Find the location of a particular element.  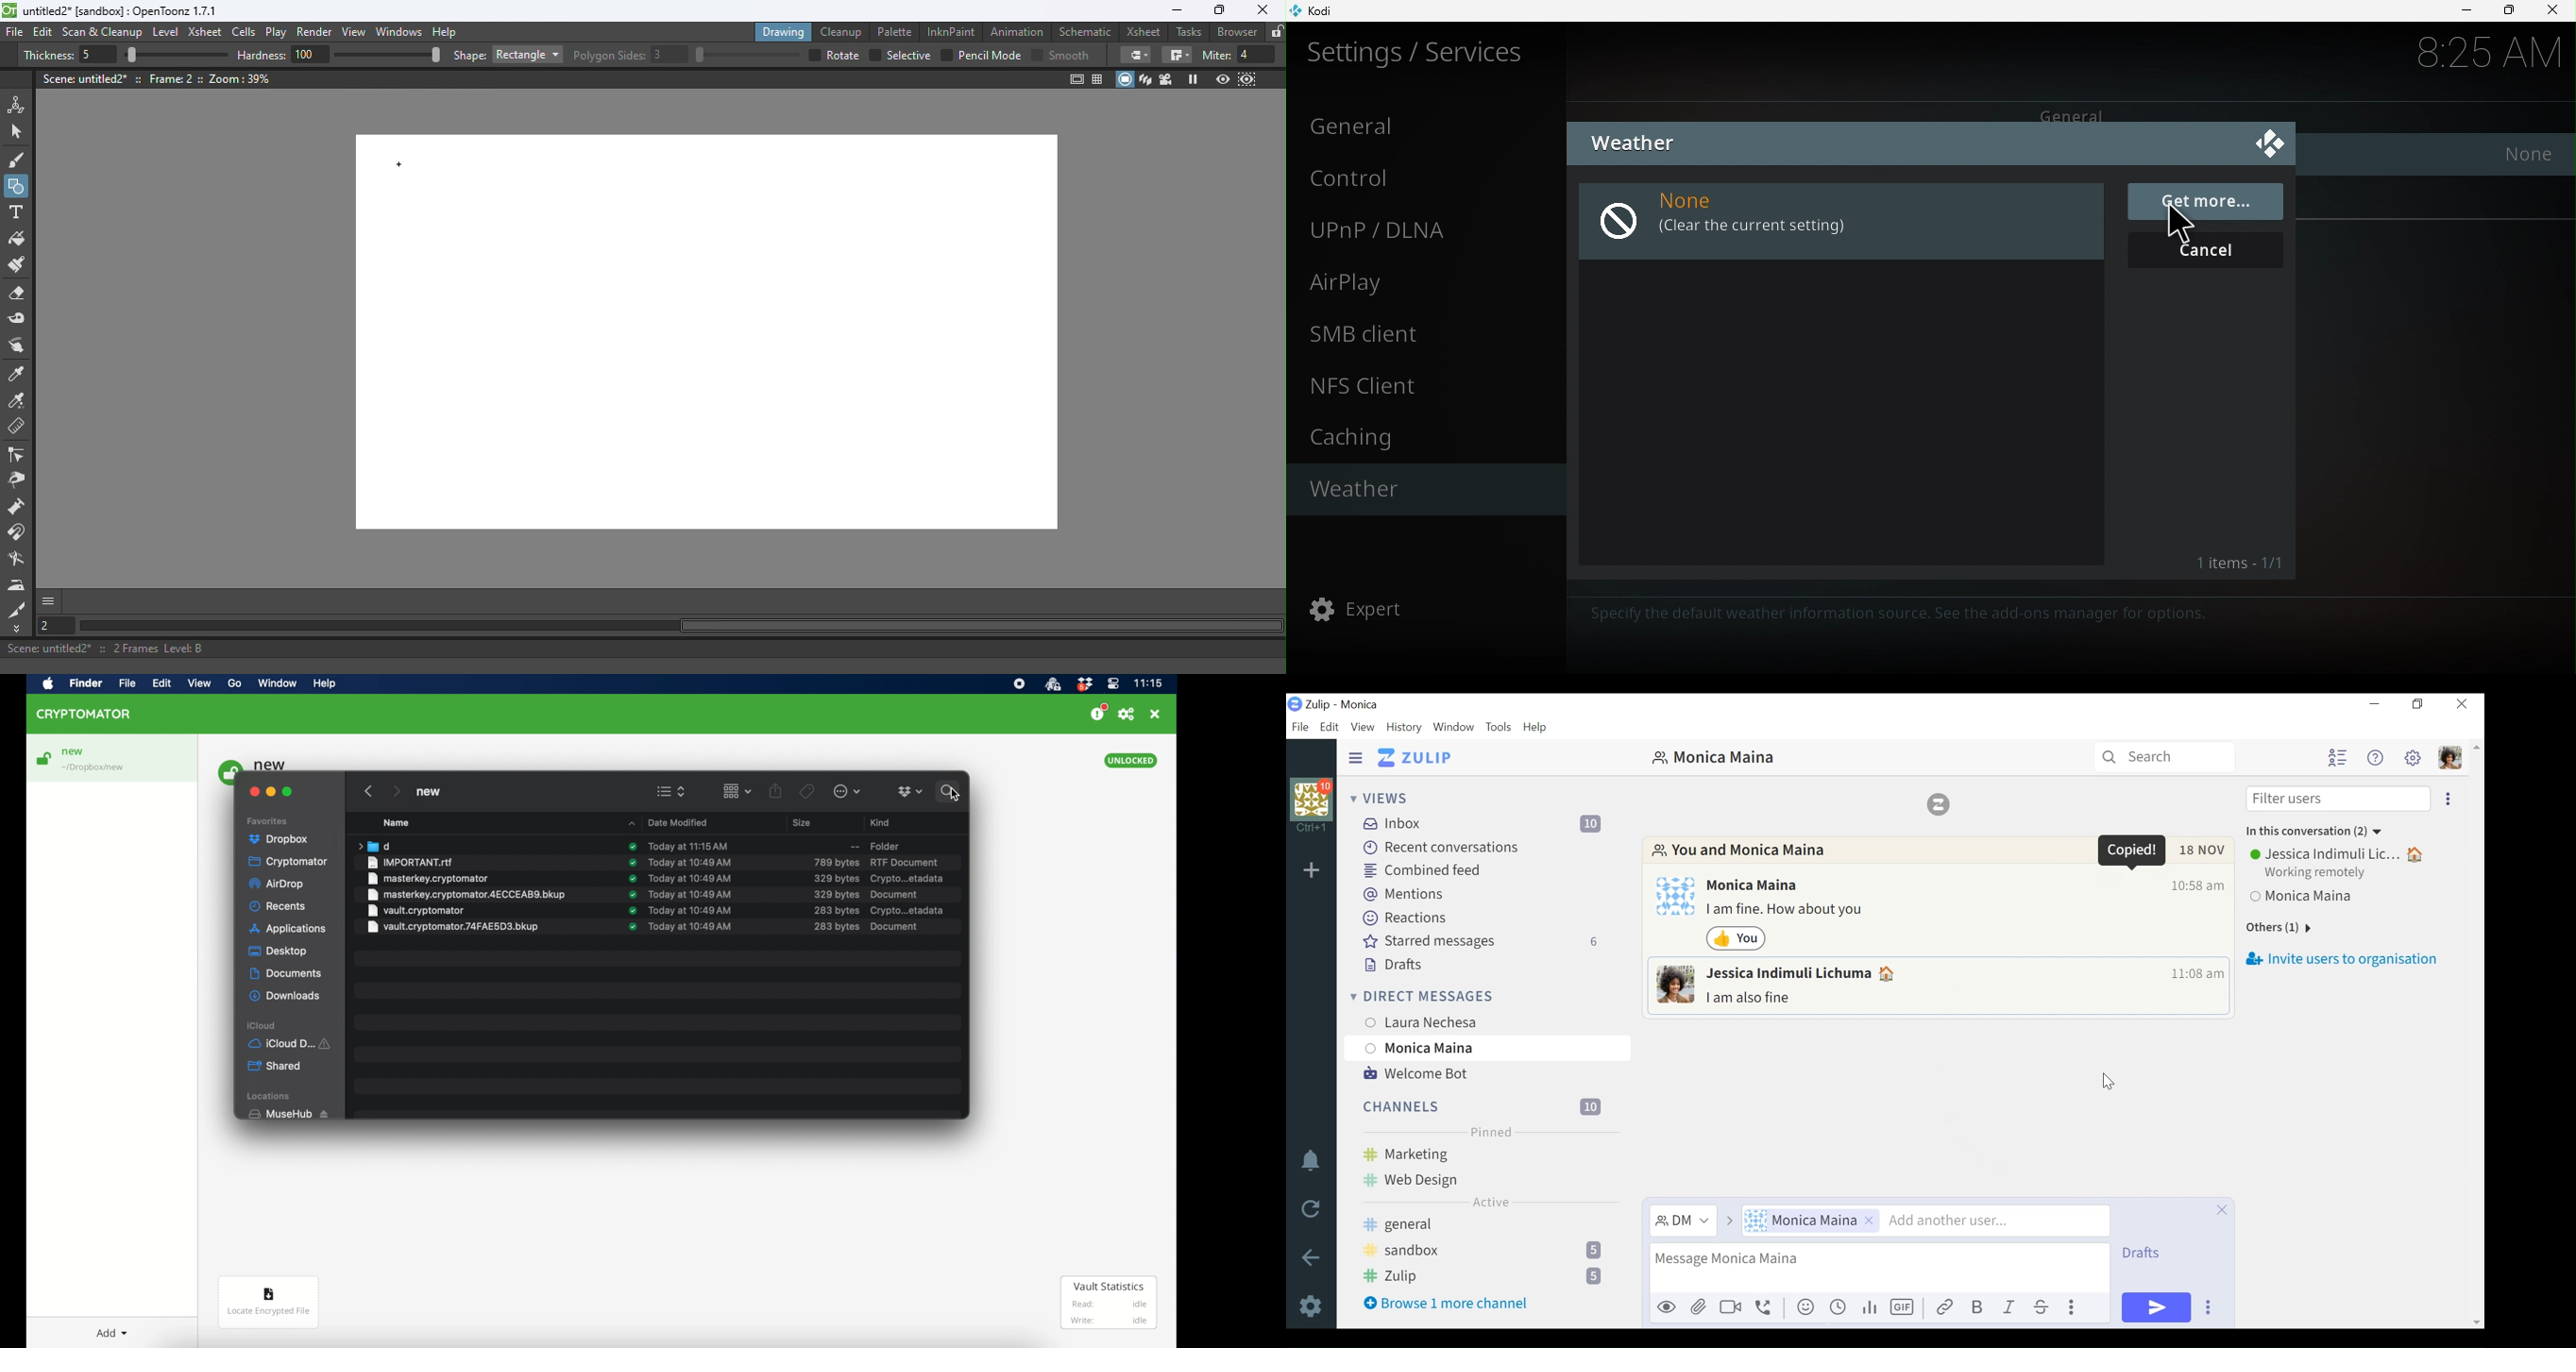

close is located at coordinates (1155, 714).